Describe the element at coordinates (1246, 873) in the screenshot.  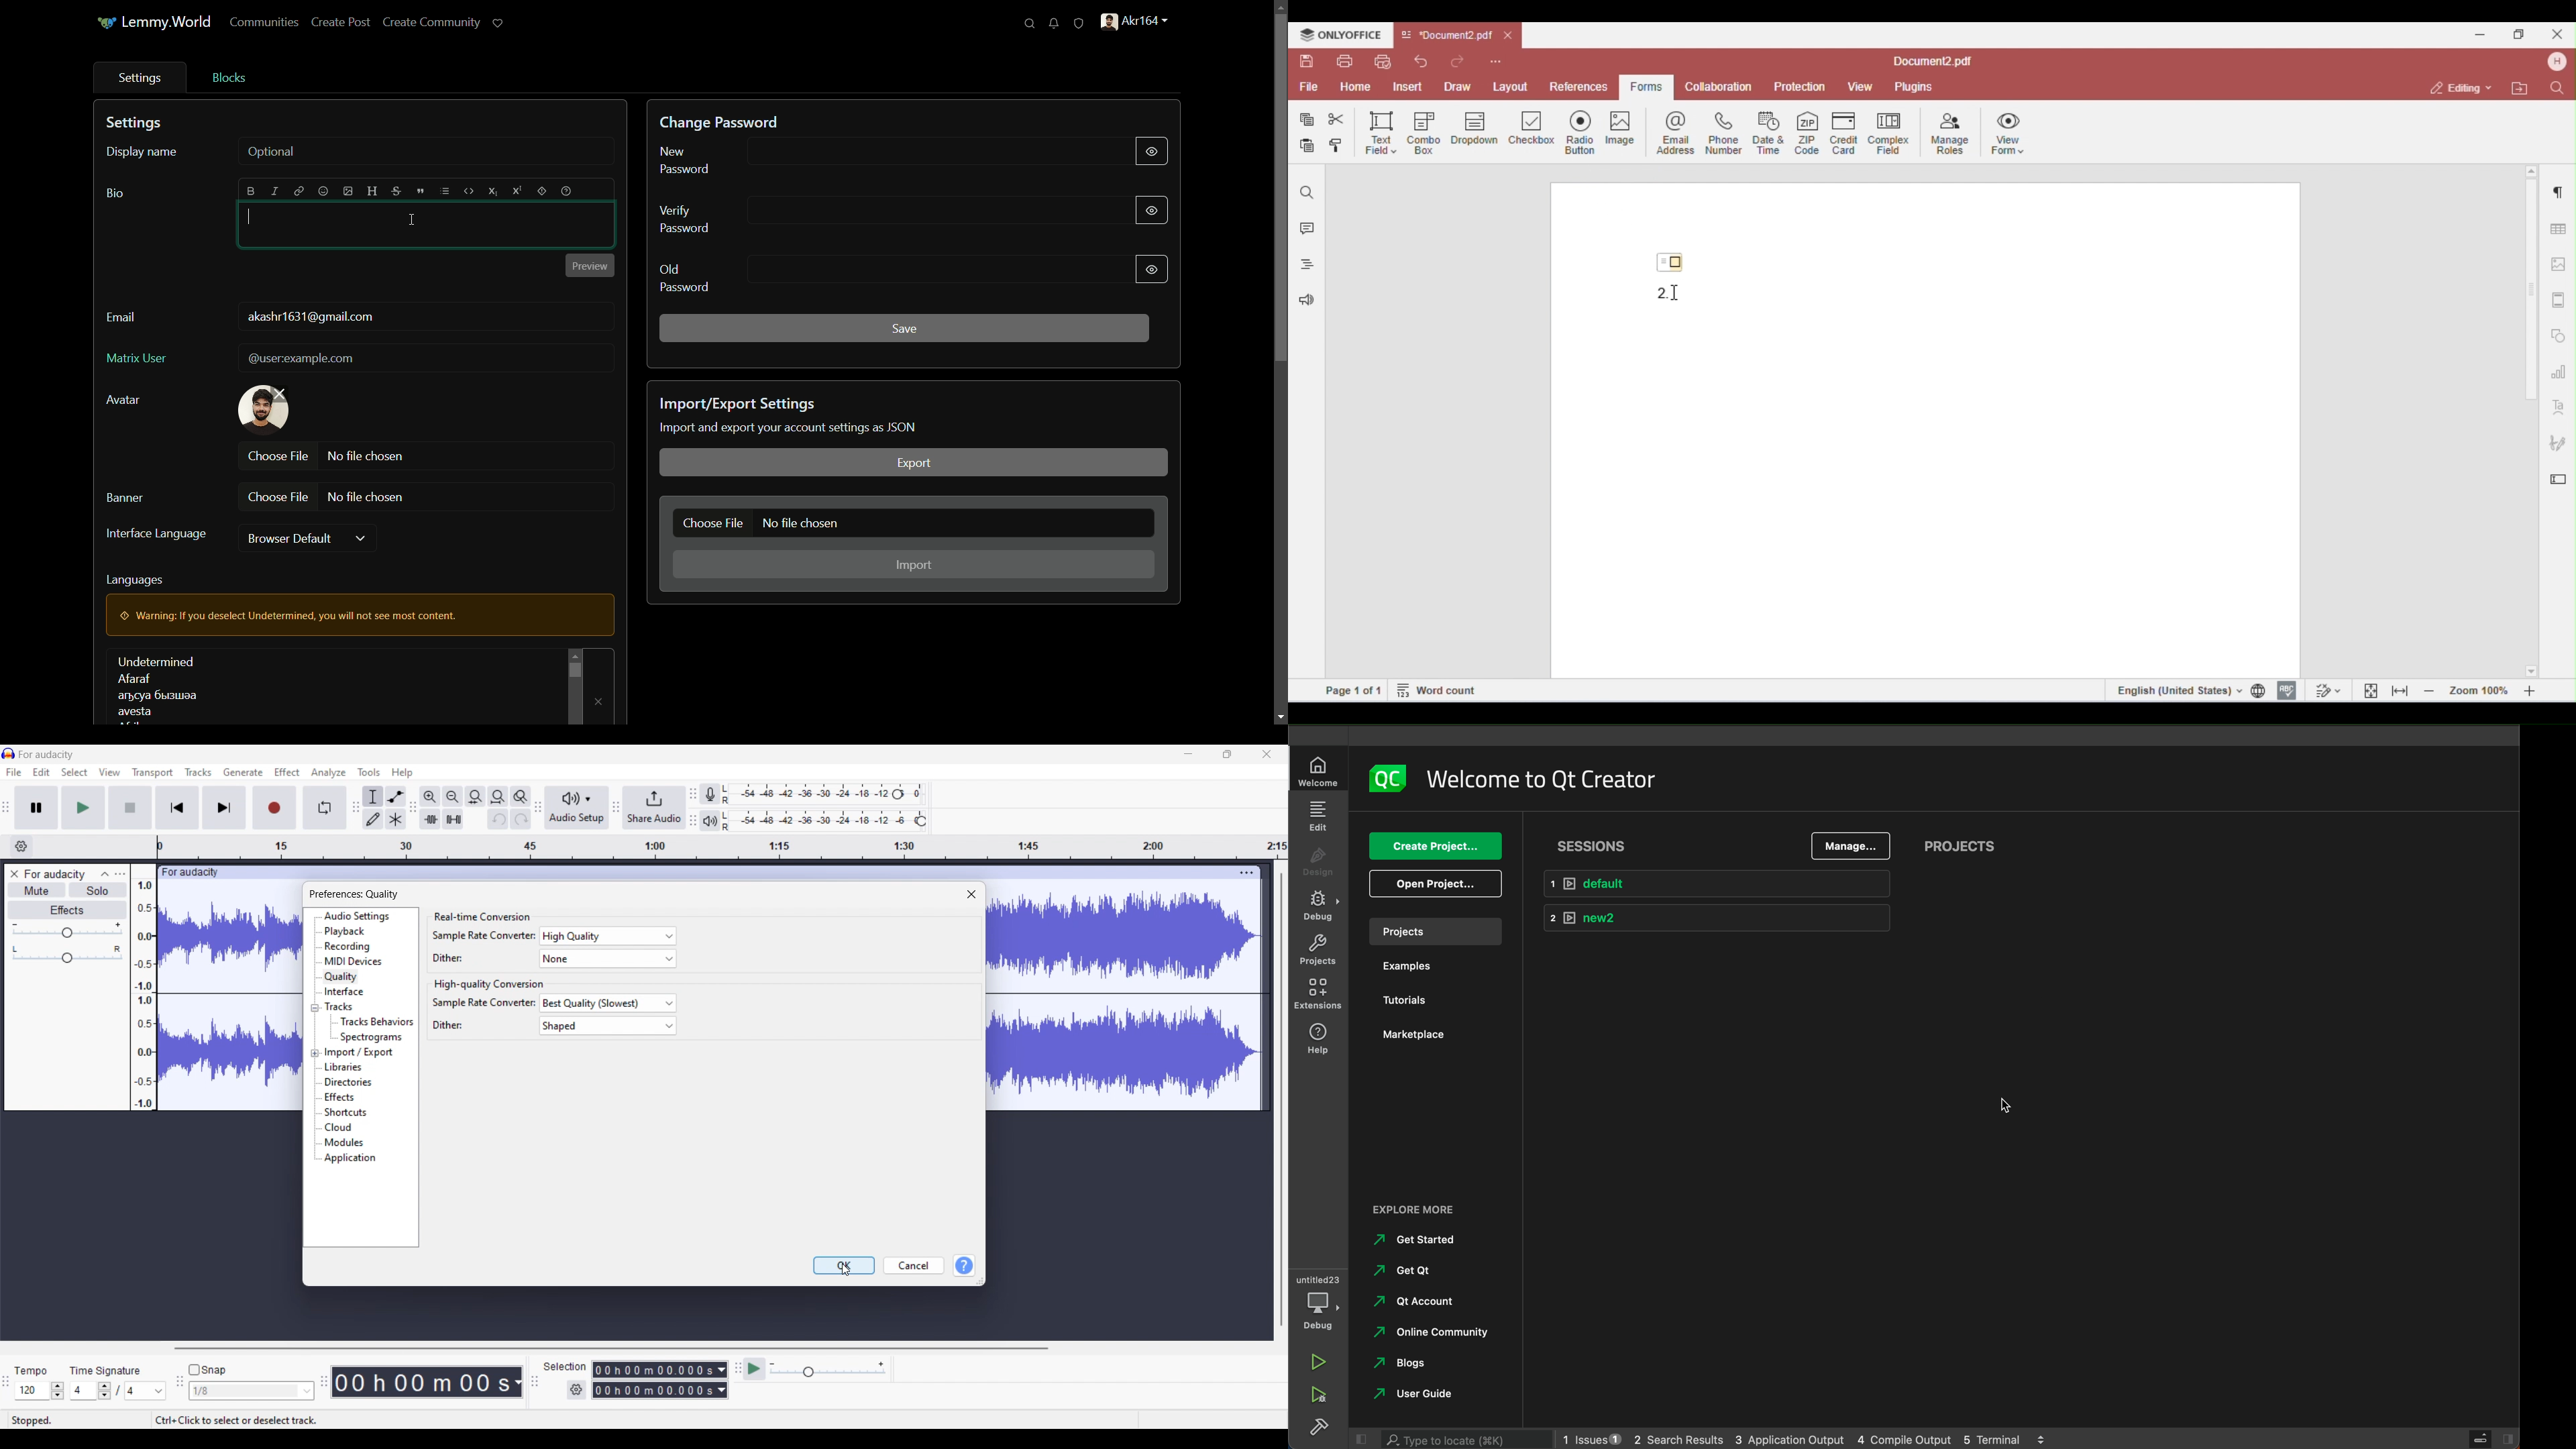
I see `Track settings` at that location.